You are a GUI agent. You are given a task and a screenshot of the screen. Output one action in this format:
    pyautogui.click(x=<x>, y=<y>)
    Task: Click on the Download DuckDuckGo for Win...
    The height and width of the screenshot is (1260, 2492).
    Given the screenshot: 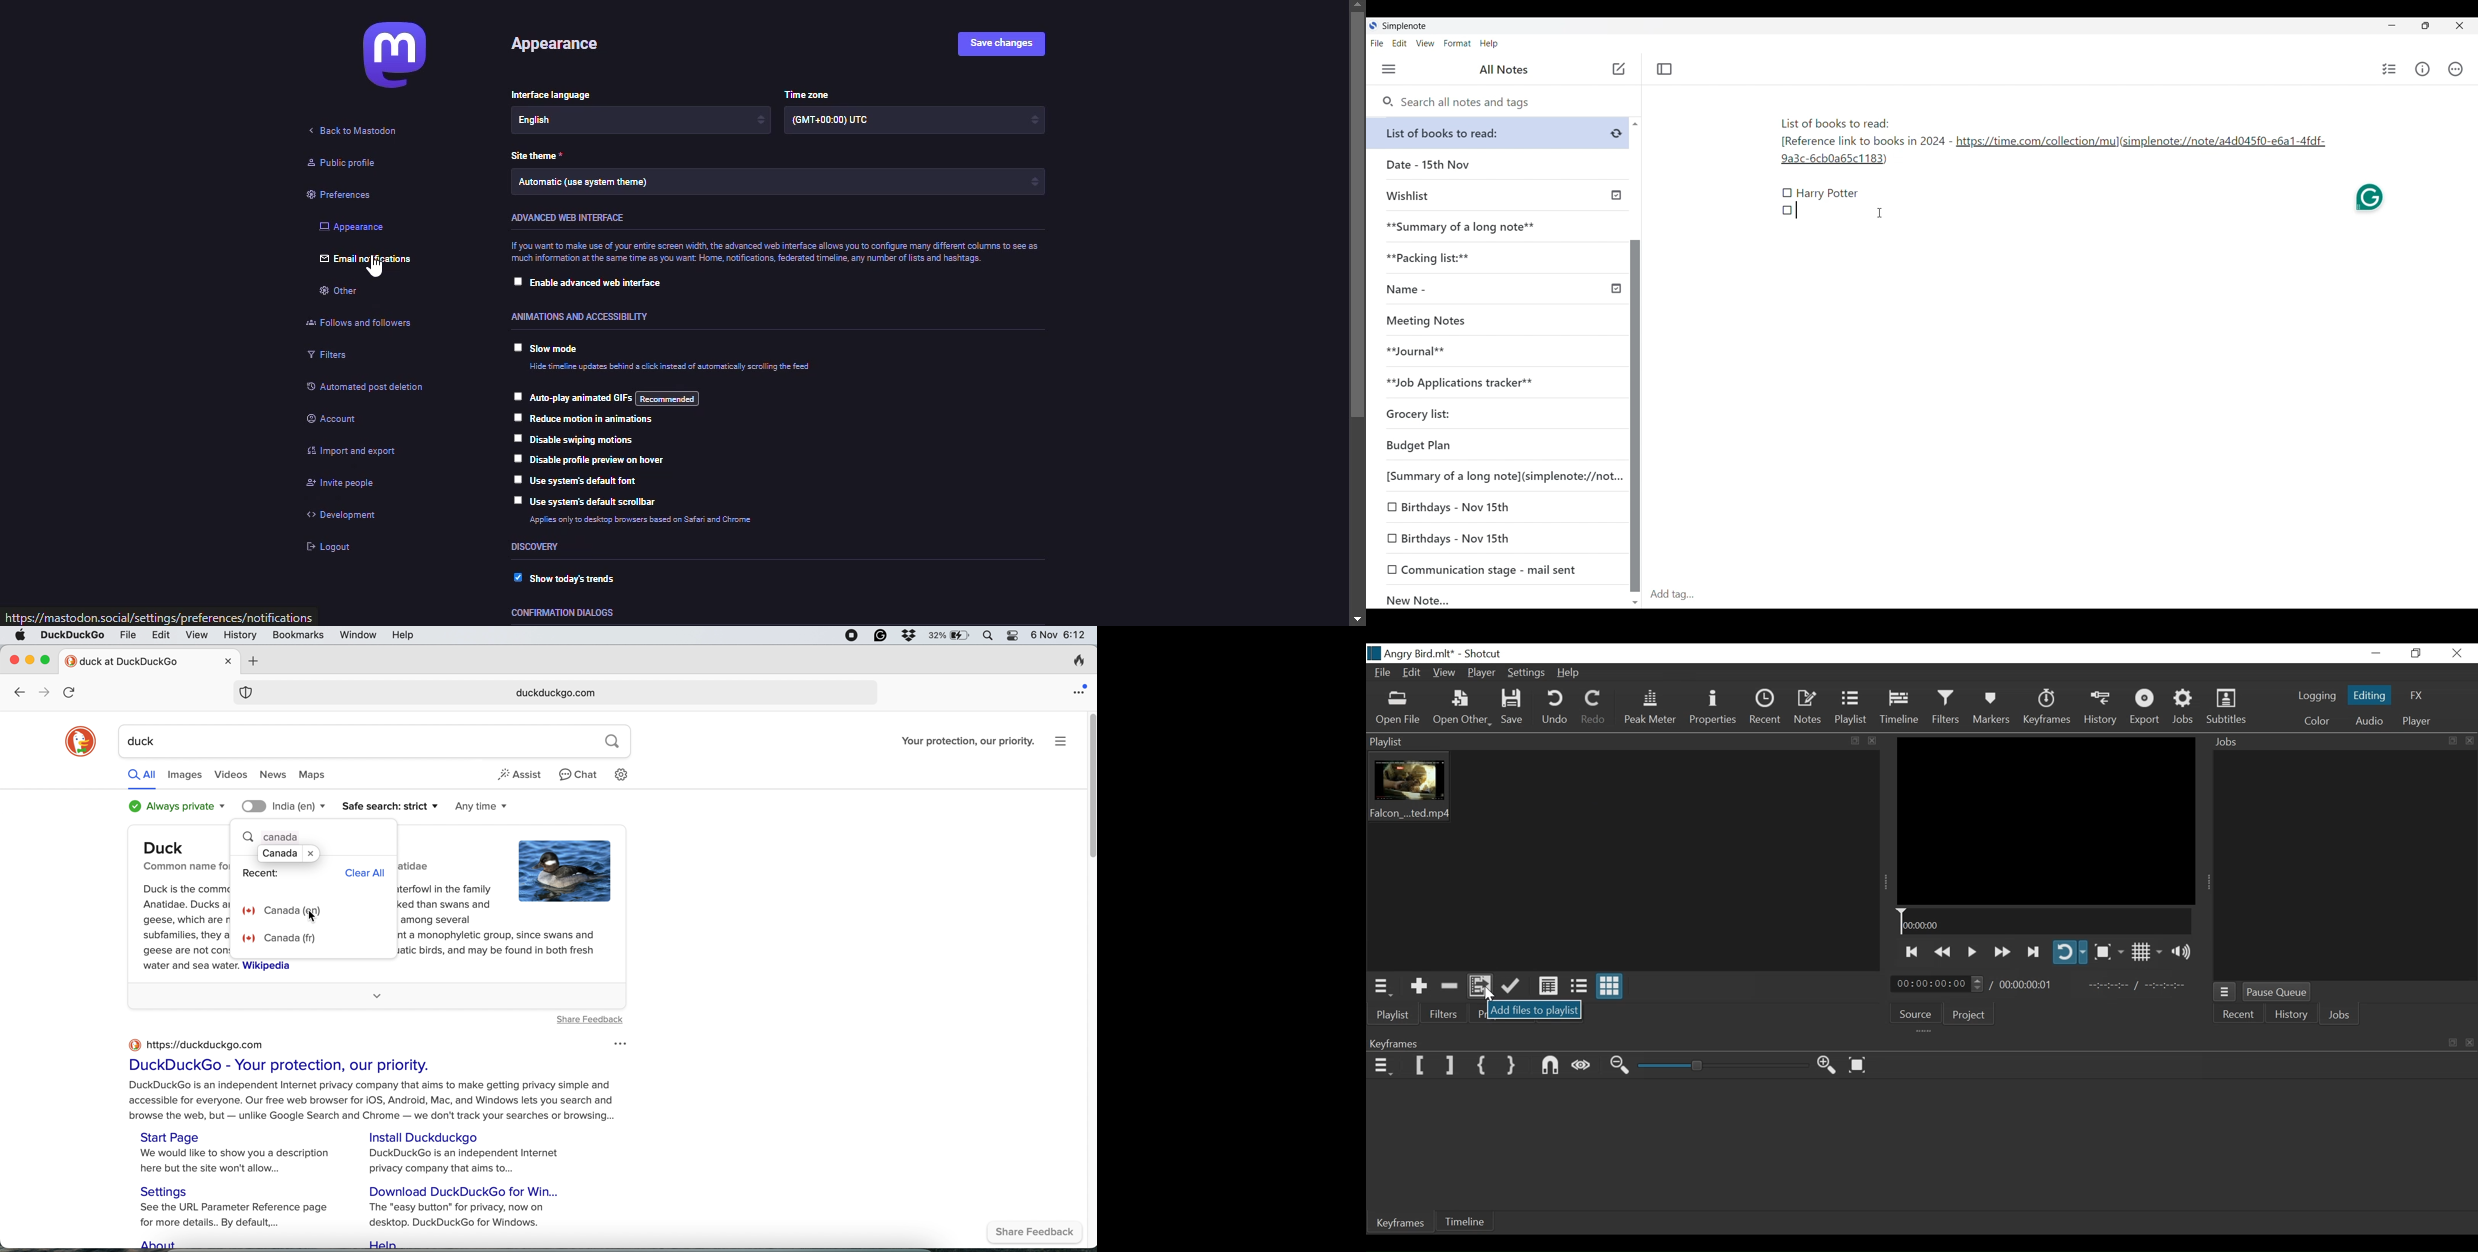 What is the action you would take?
    pyautogui.click(x=468, y=1191)
    